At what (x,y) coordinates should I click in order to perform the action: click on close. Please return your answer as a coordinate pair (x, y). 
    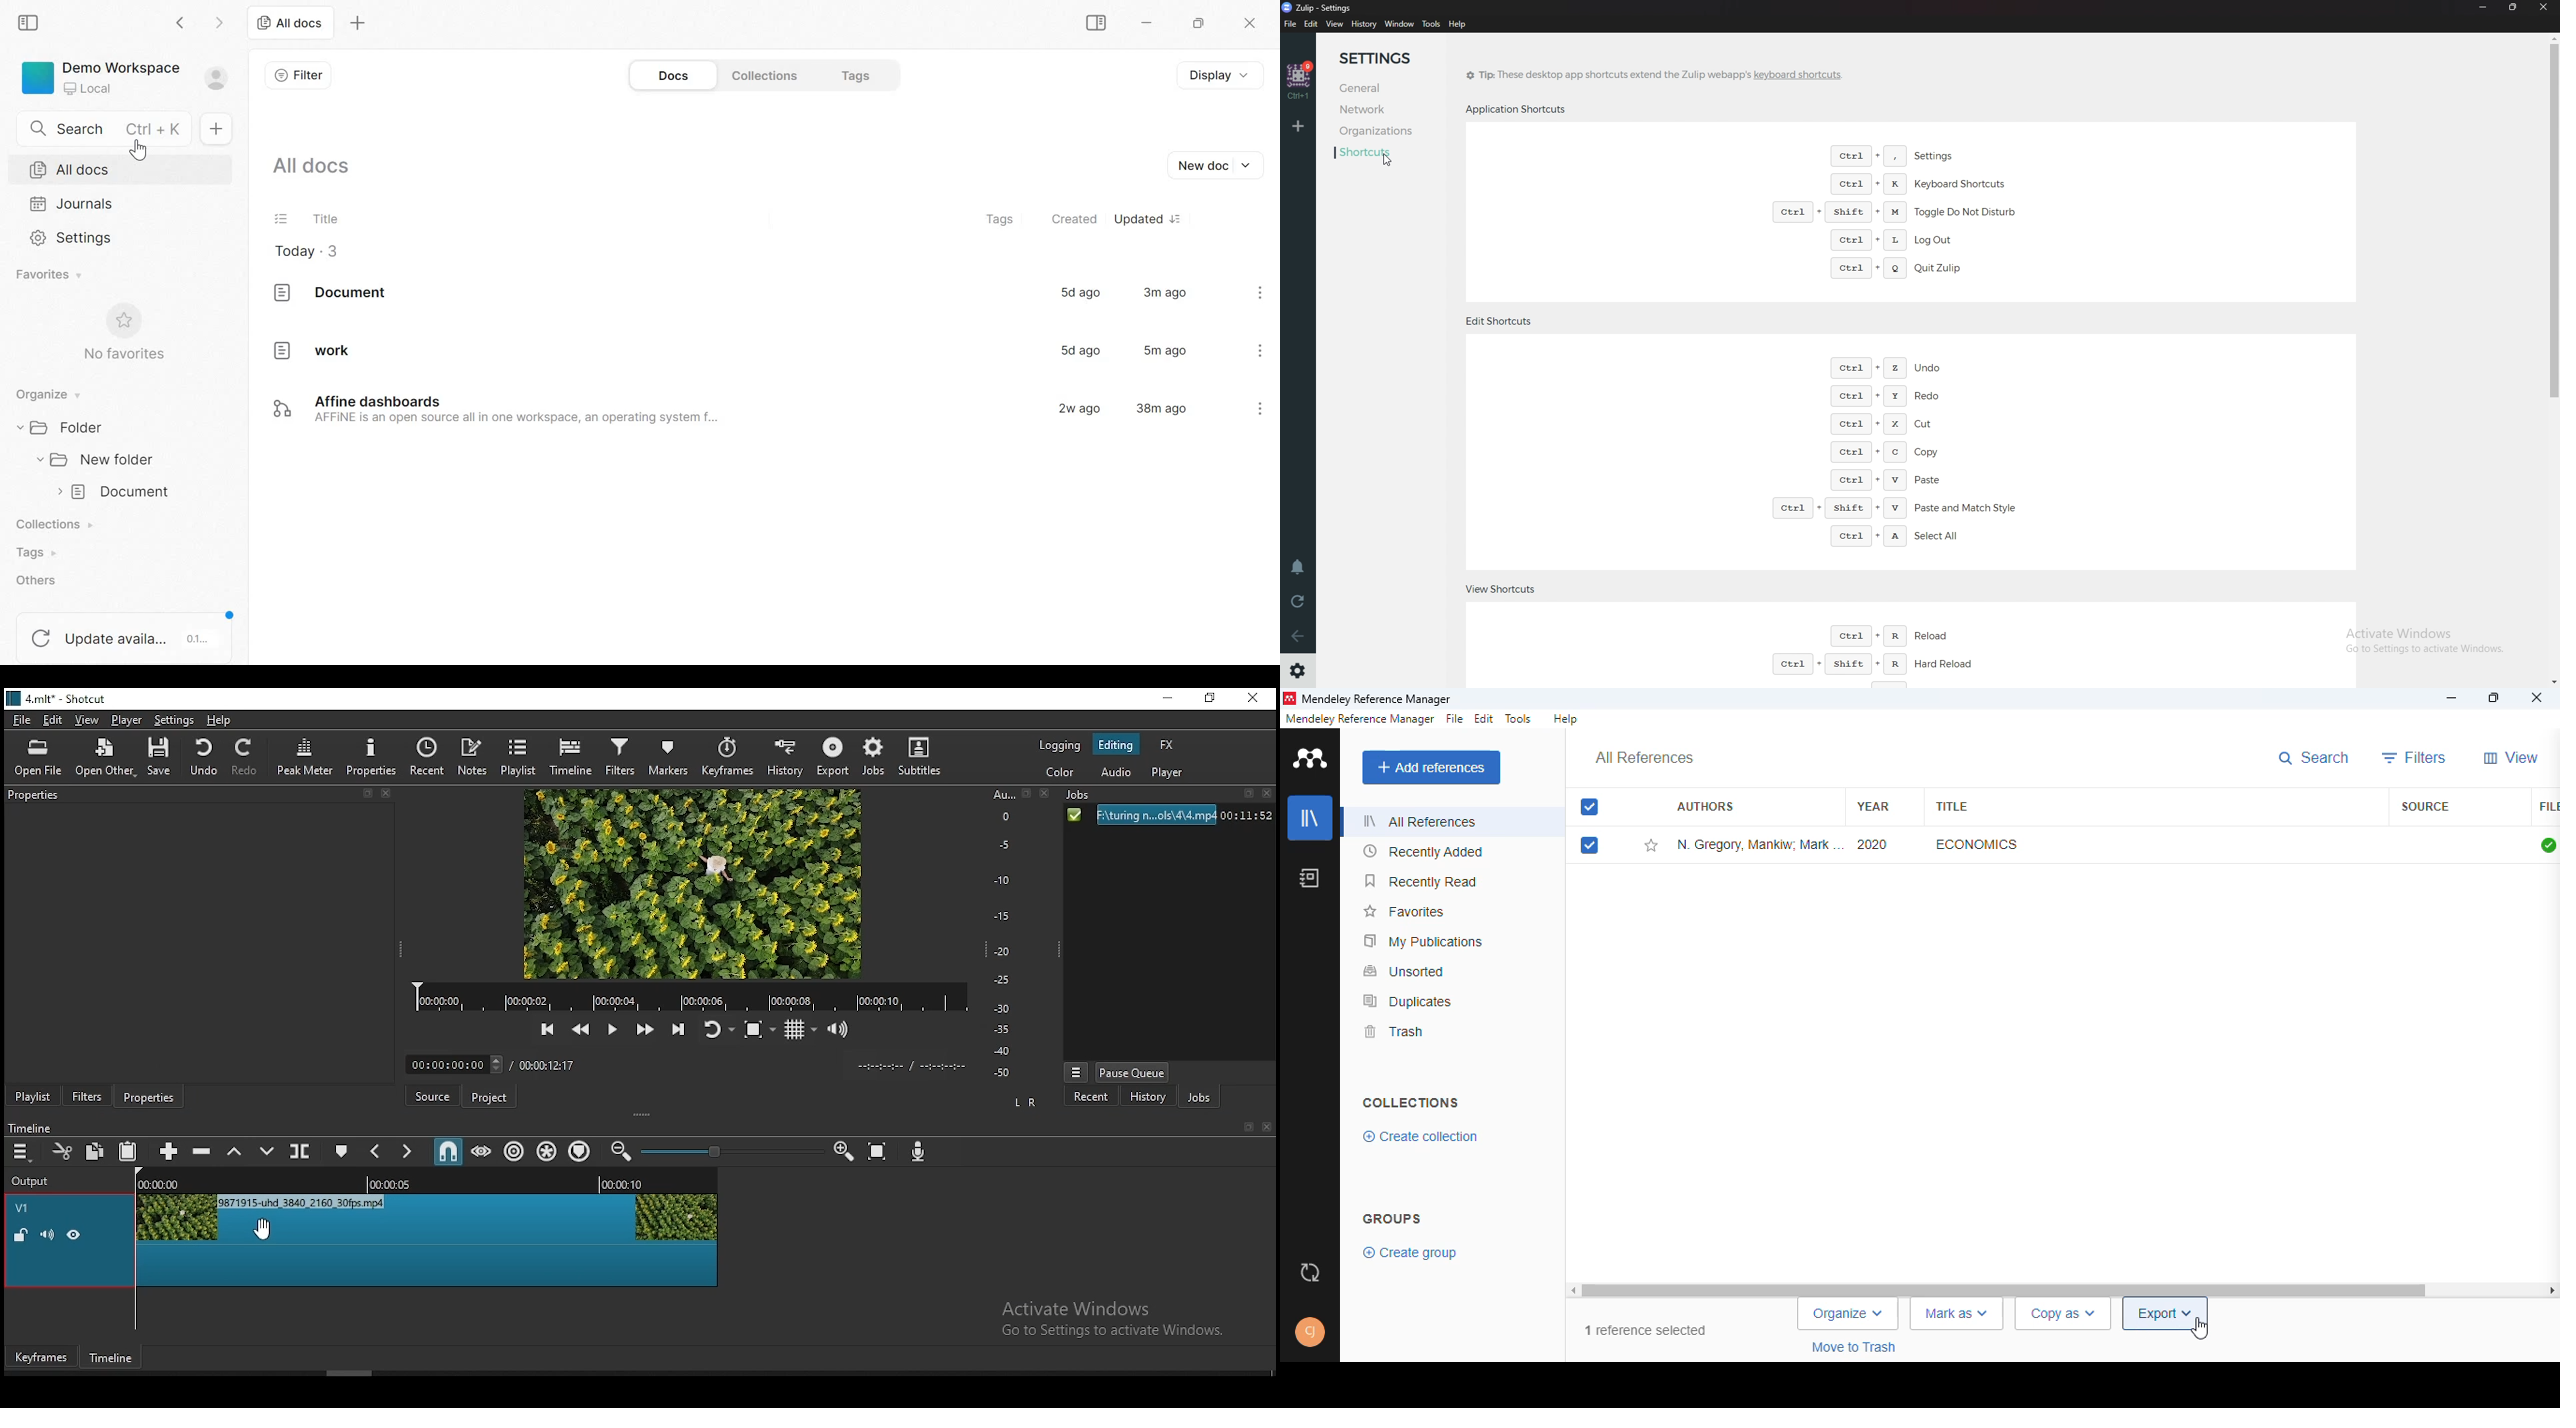
    Looking at the image, I should click on (2538, 698).